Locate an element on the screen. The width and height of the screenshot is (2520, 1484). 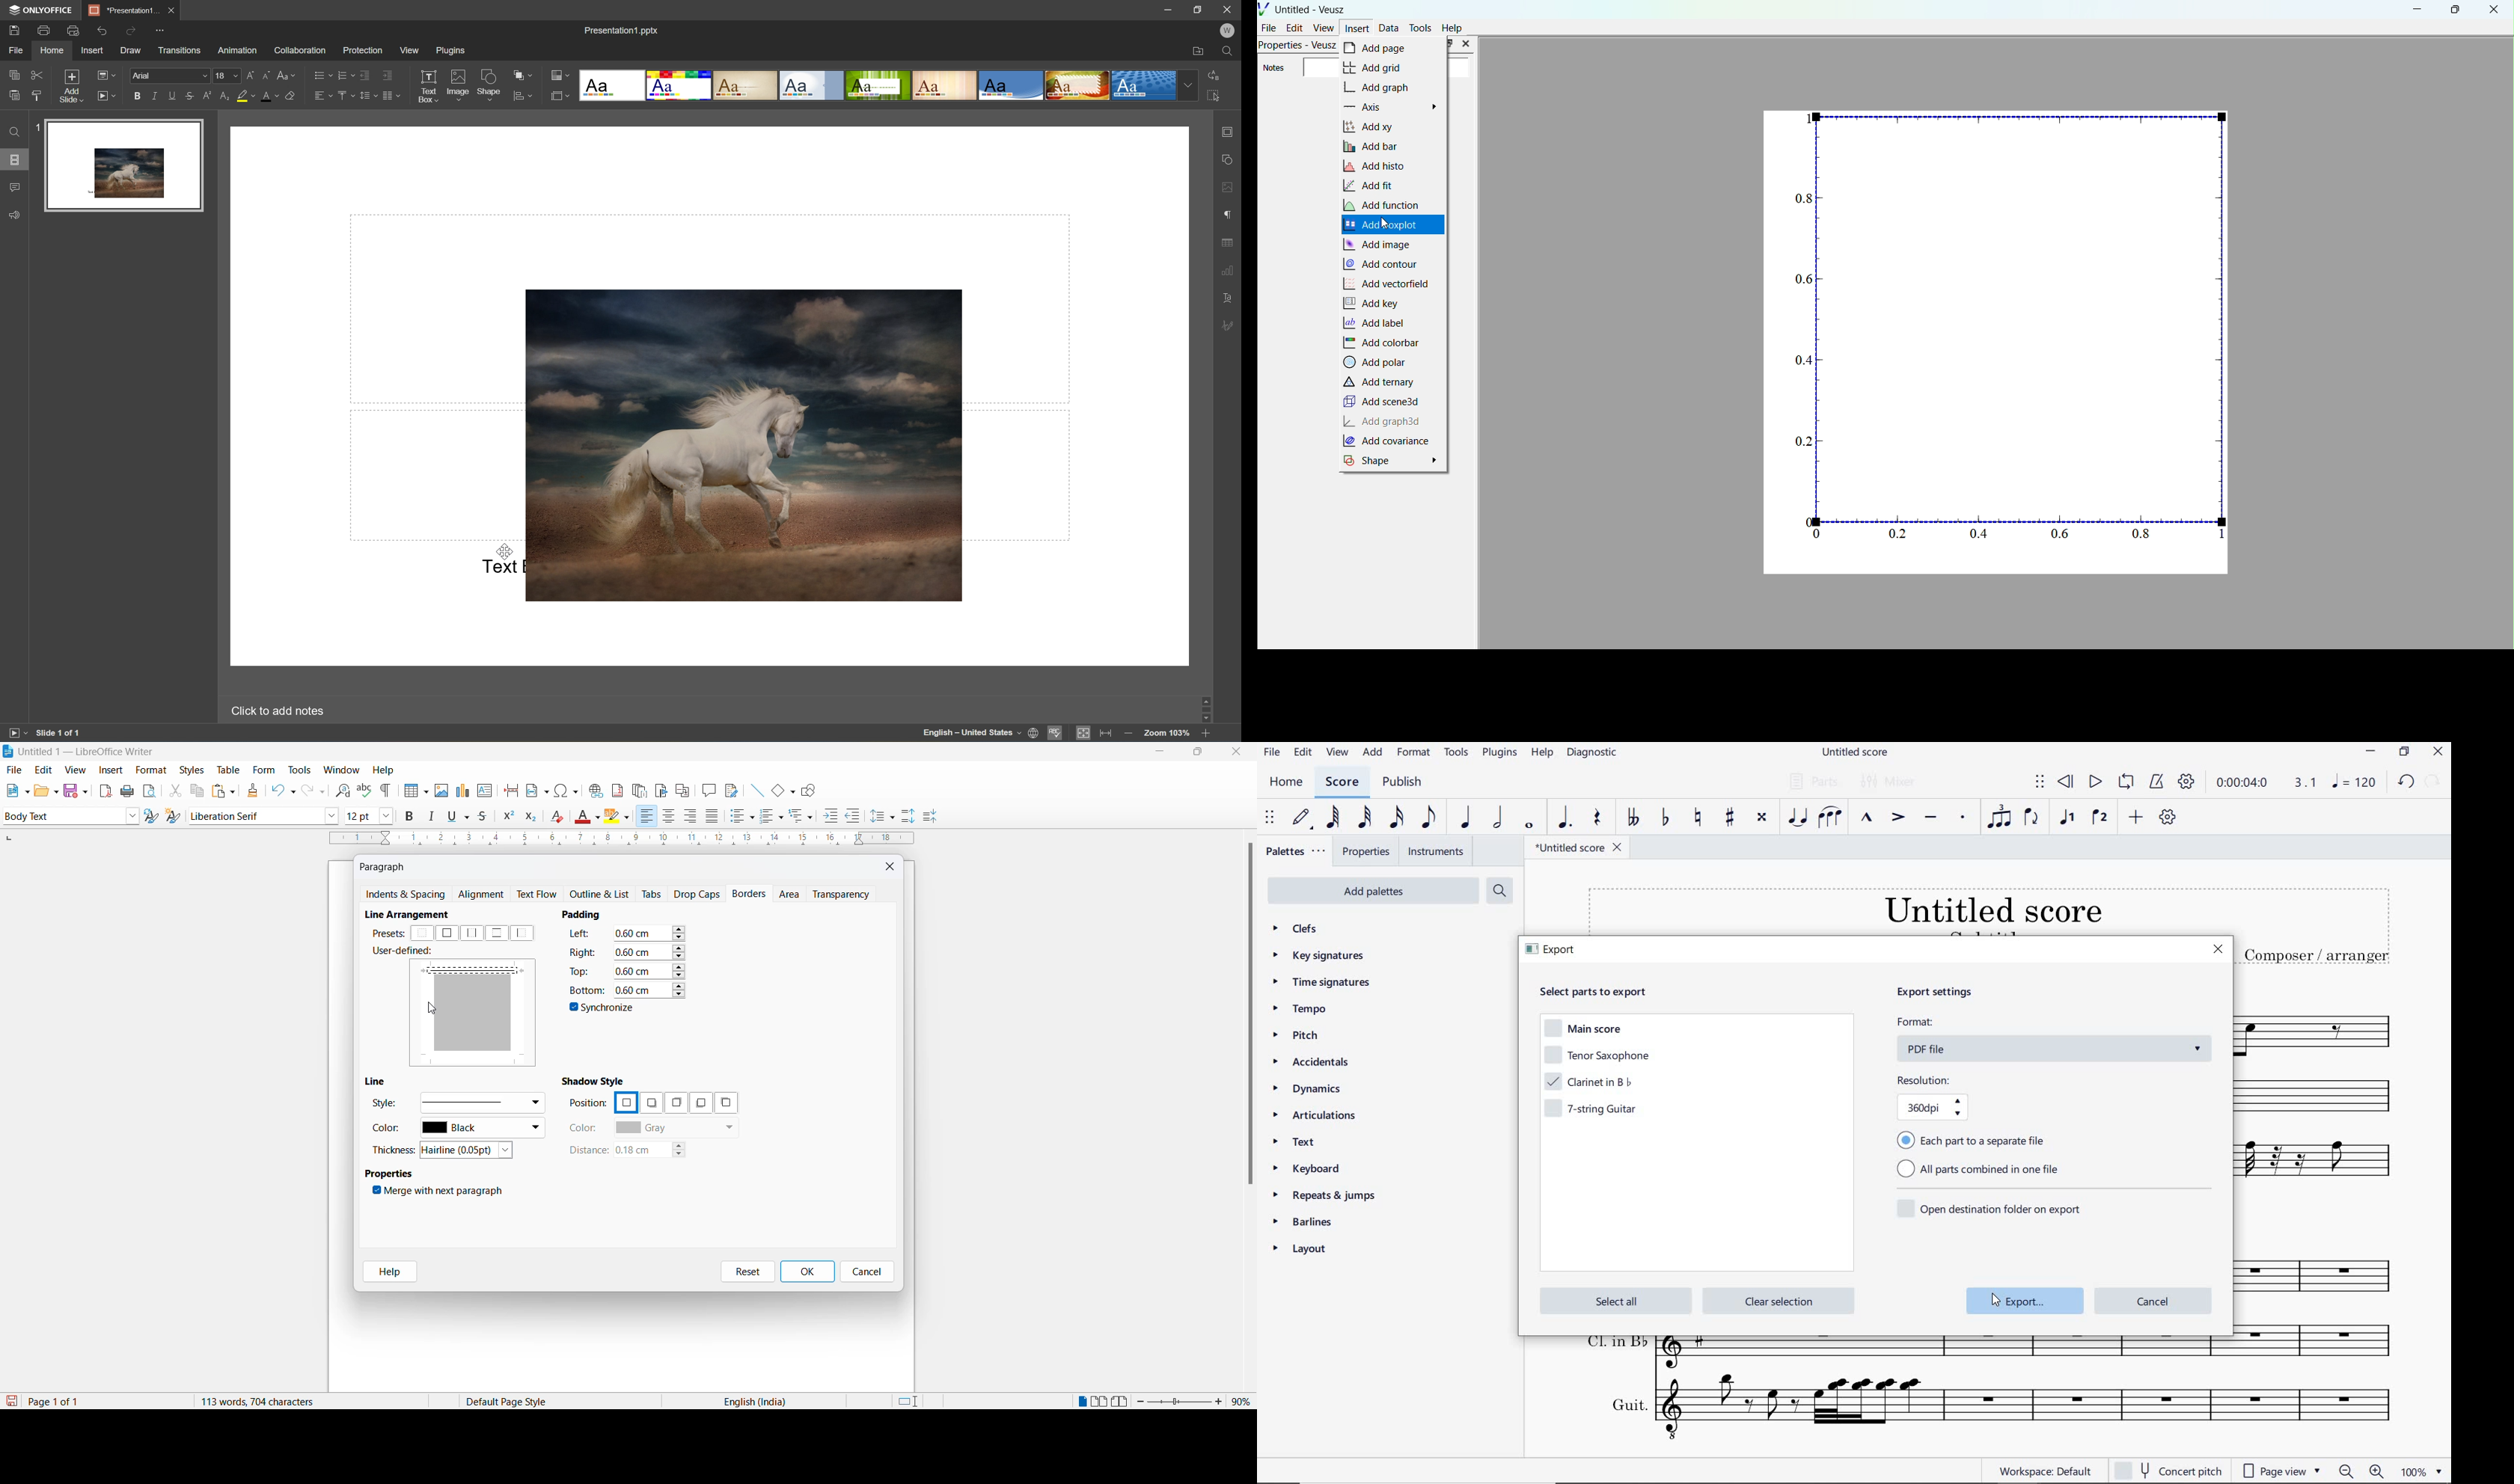
Slide settings is located at coordinates (1231, 131).